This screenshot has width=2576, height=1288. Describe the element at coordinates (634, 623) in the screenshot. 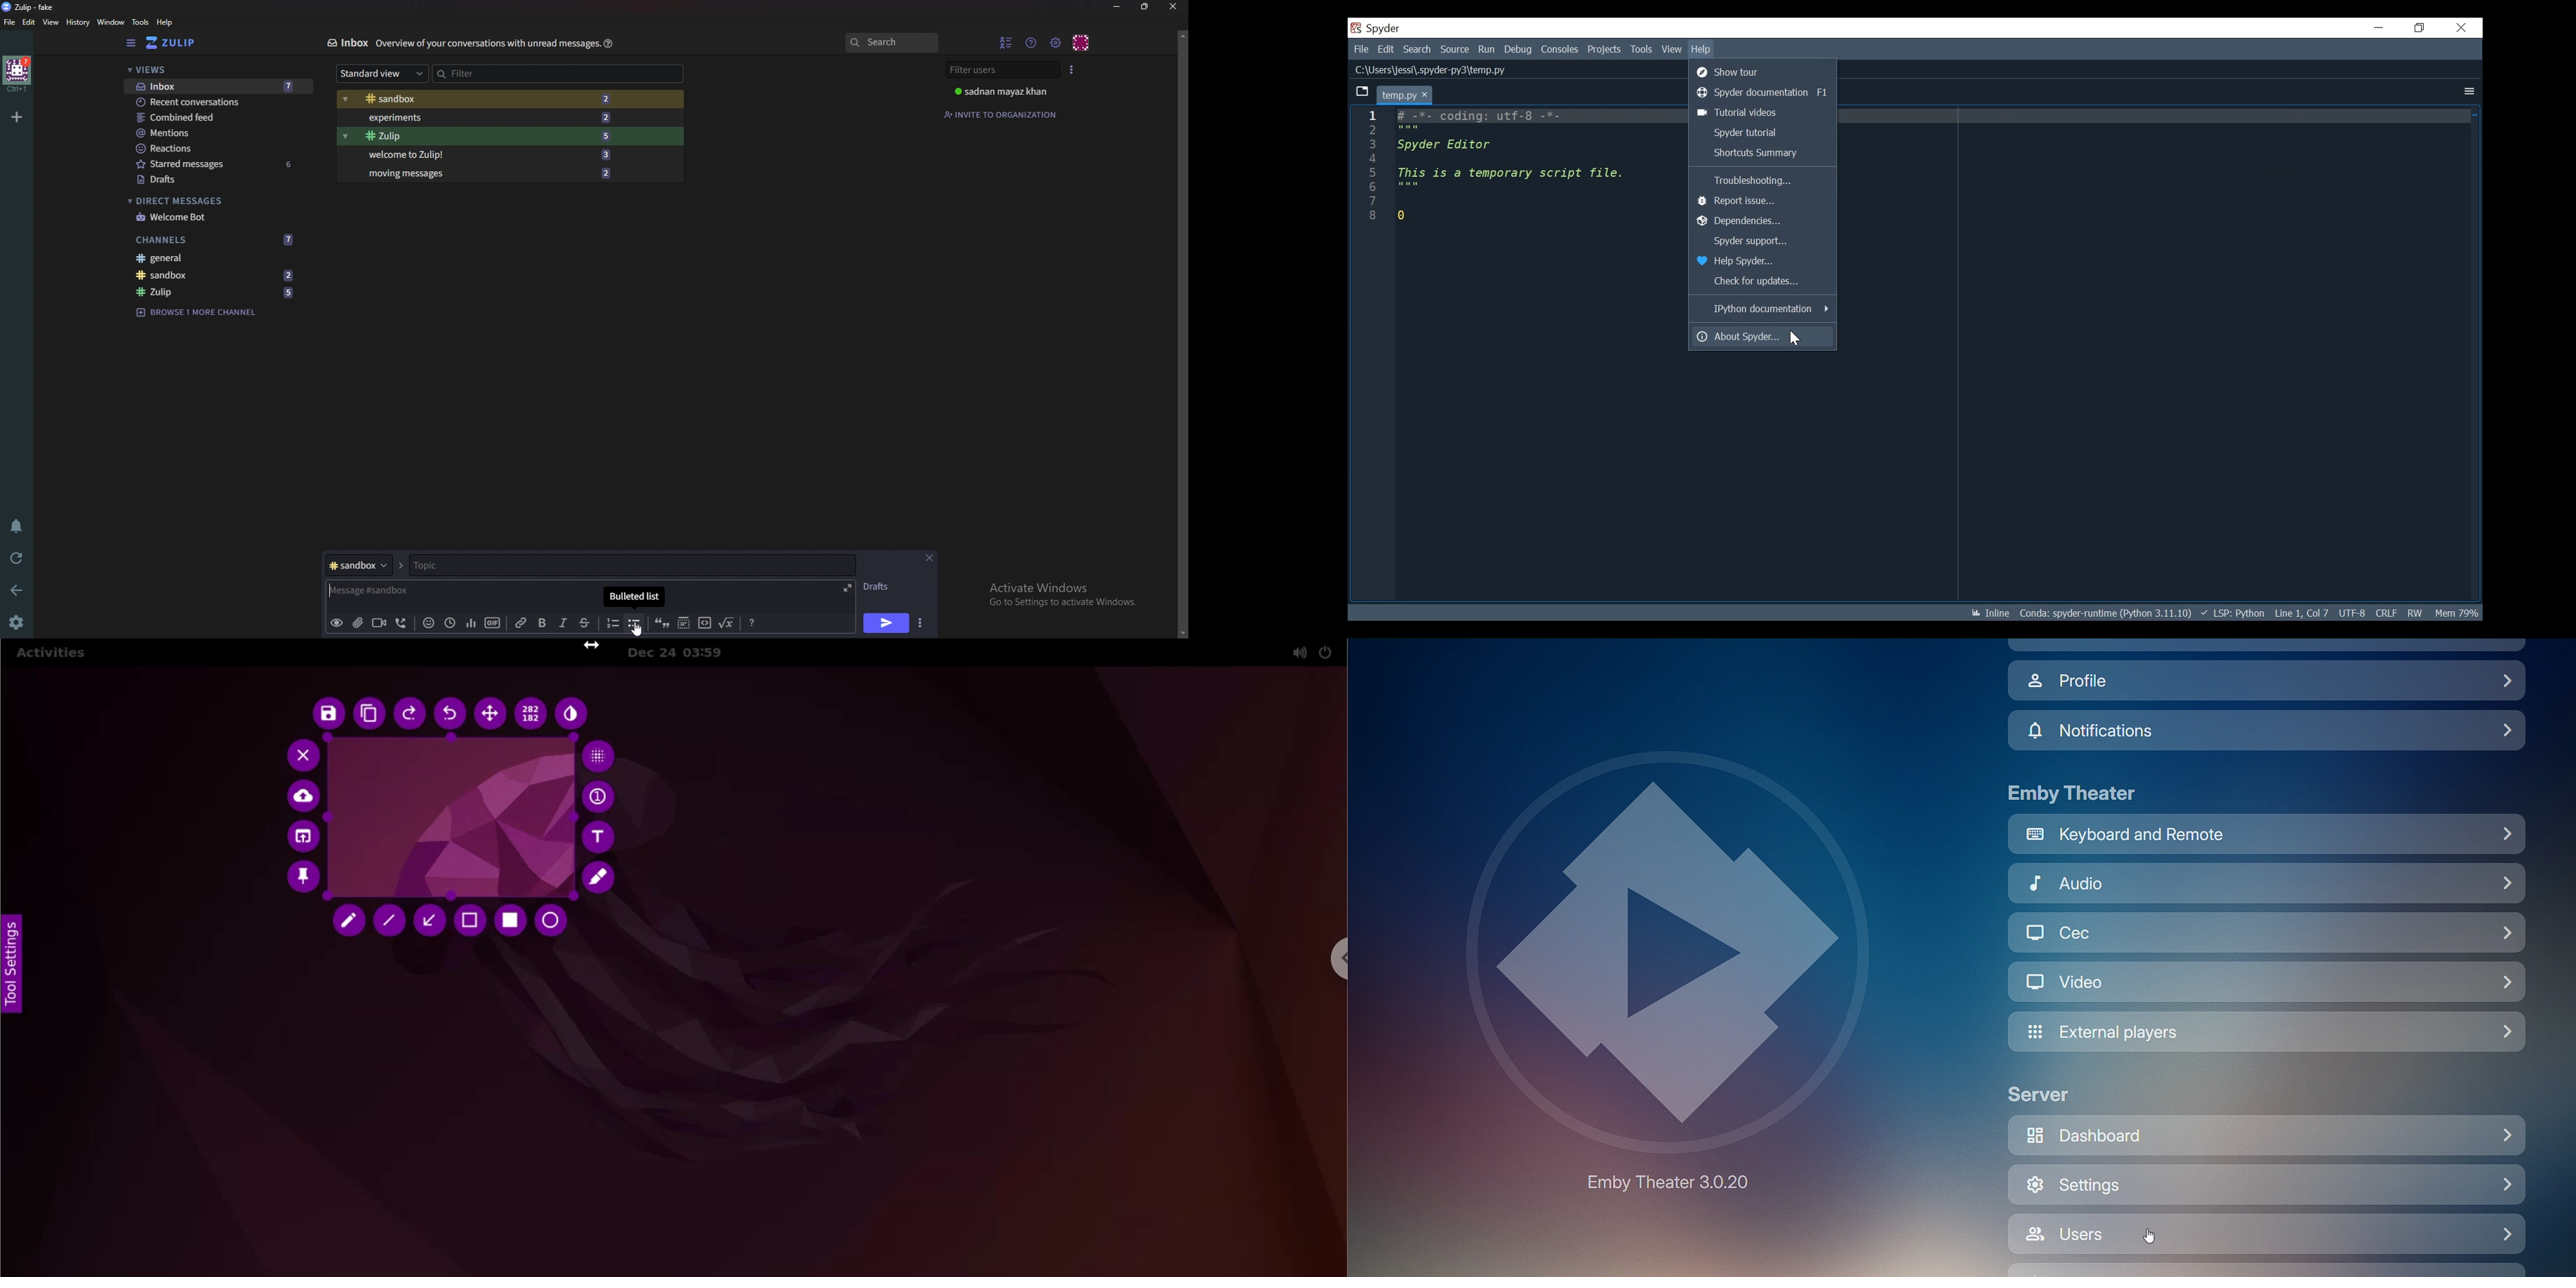

I see `Bullet list` at that location.